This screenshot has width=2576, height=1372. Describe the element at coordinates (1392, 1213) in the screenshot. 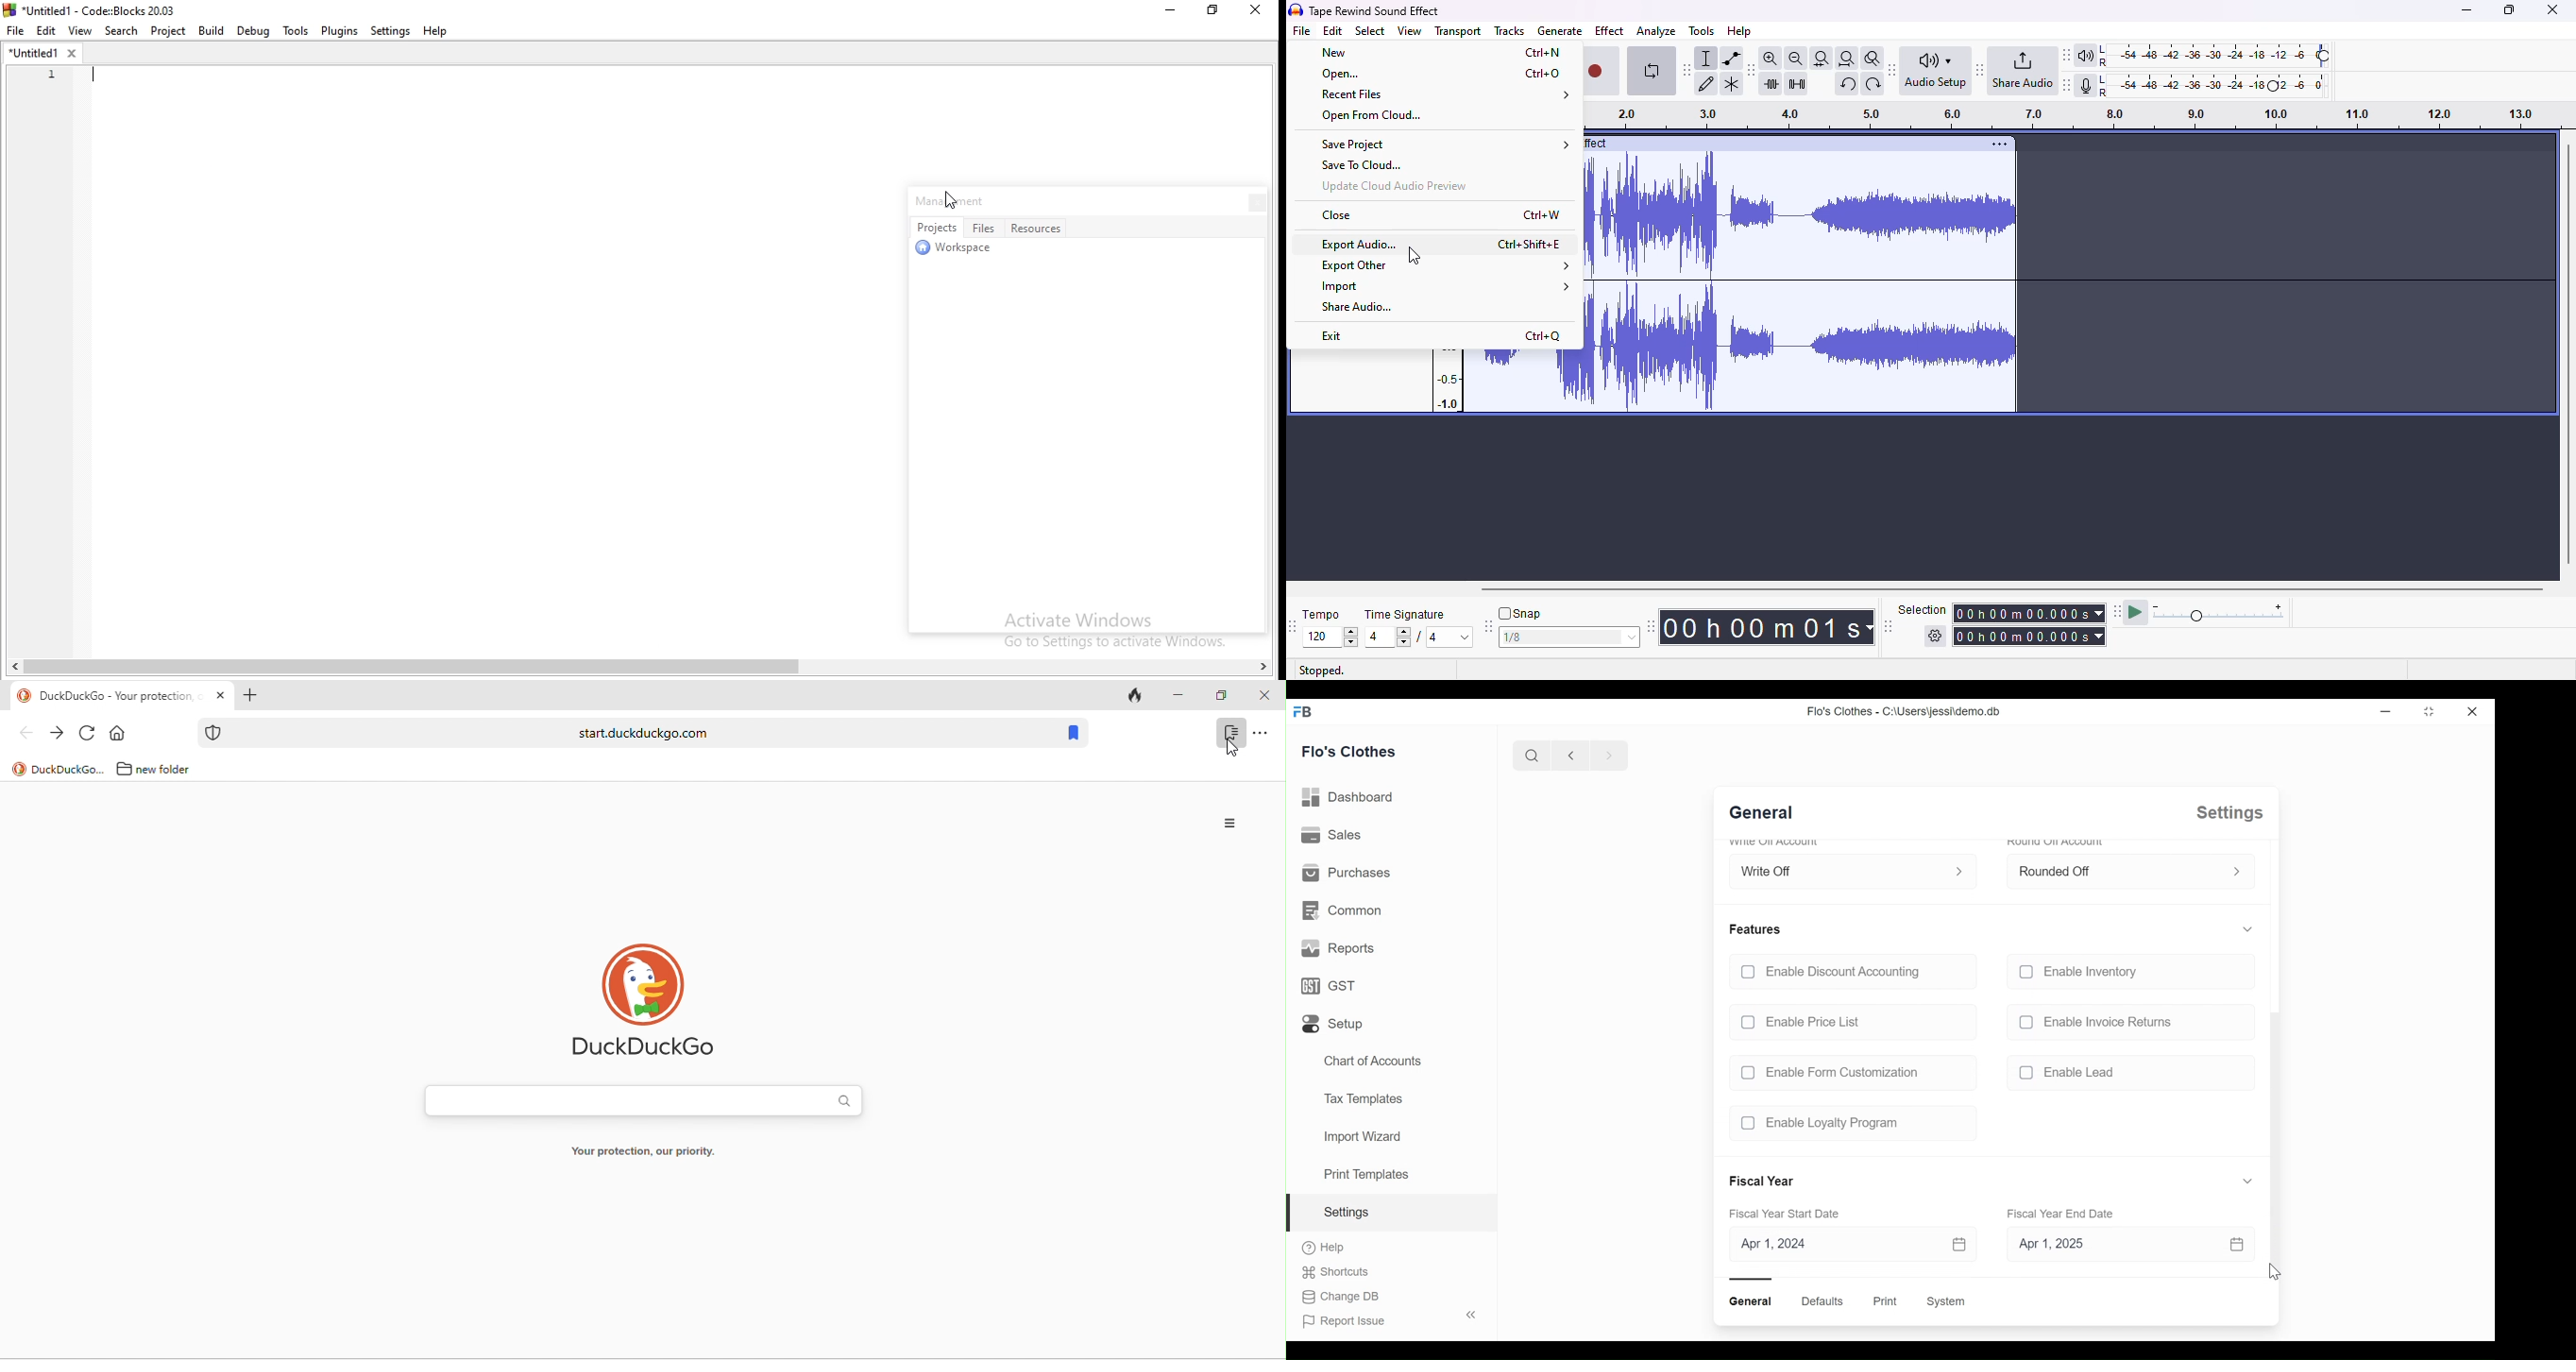

I see `Settings` at that location.